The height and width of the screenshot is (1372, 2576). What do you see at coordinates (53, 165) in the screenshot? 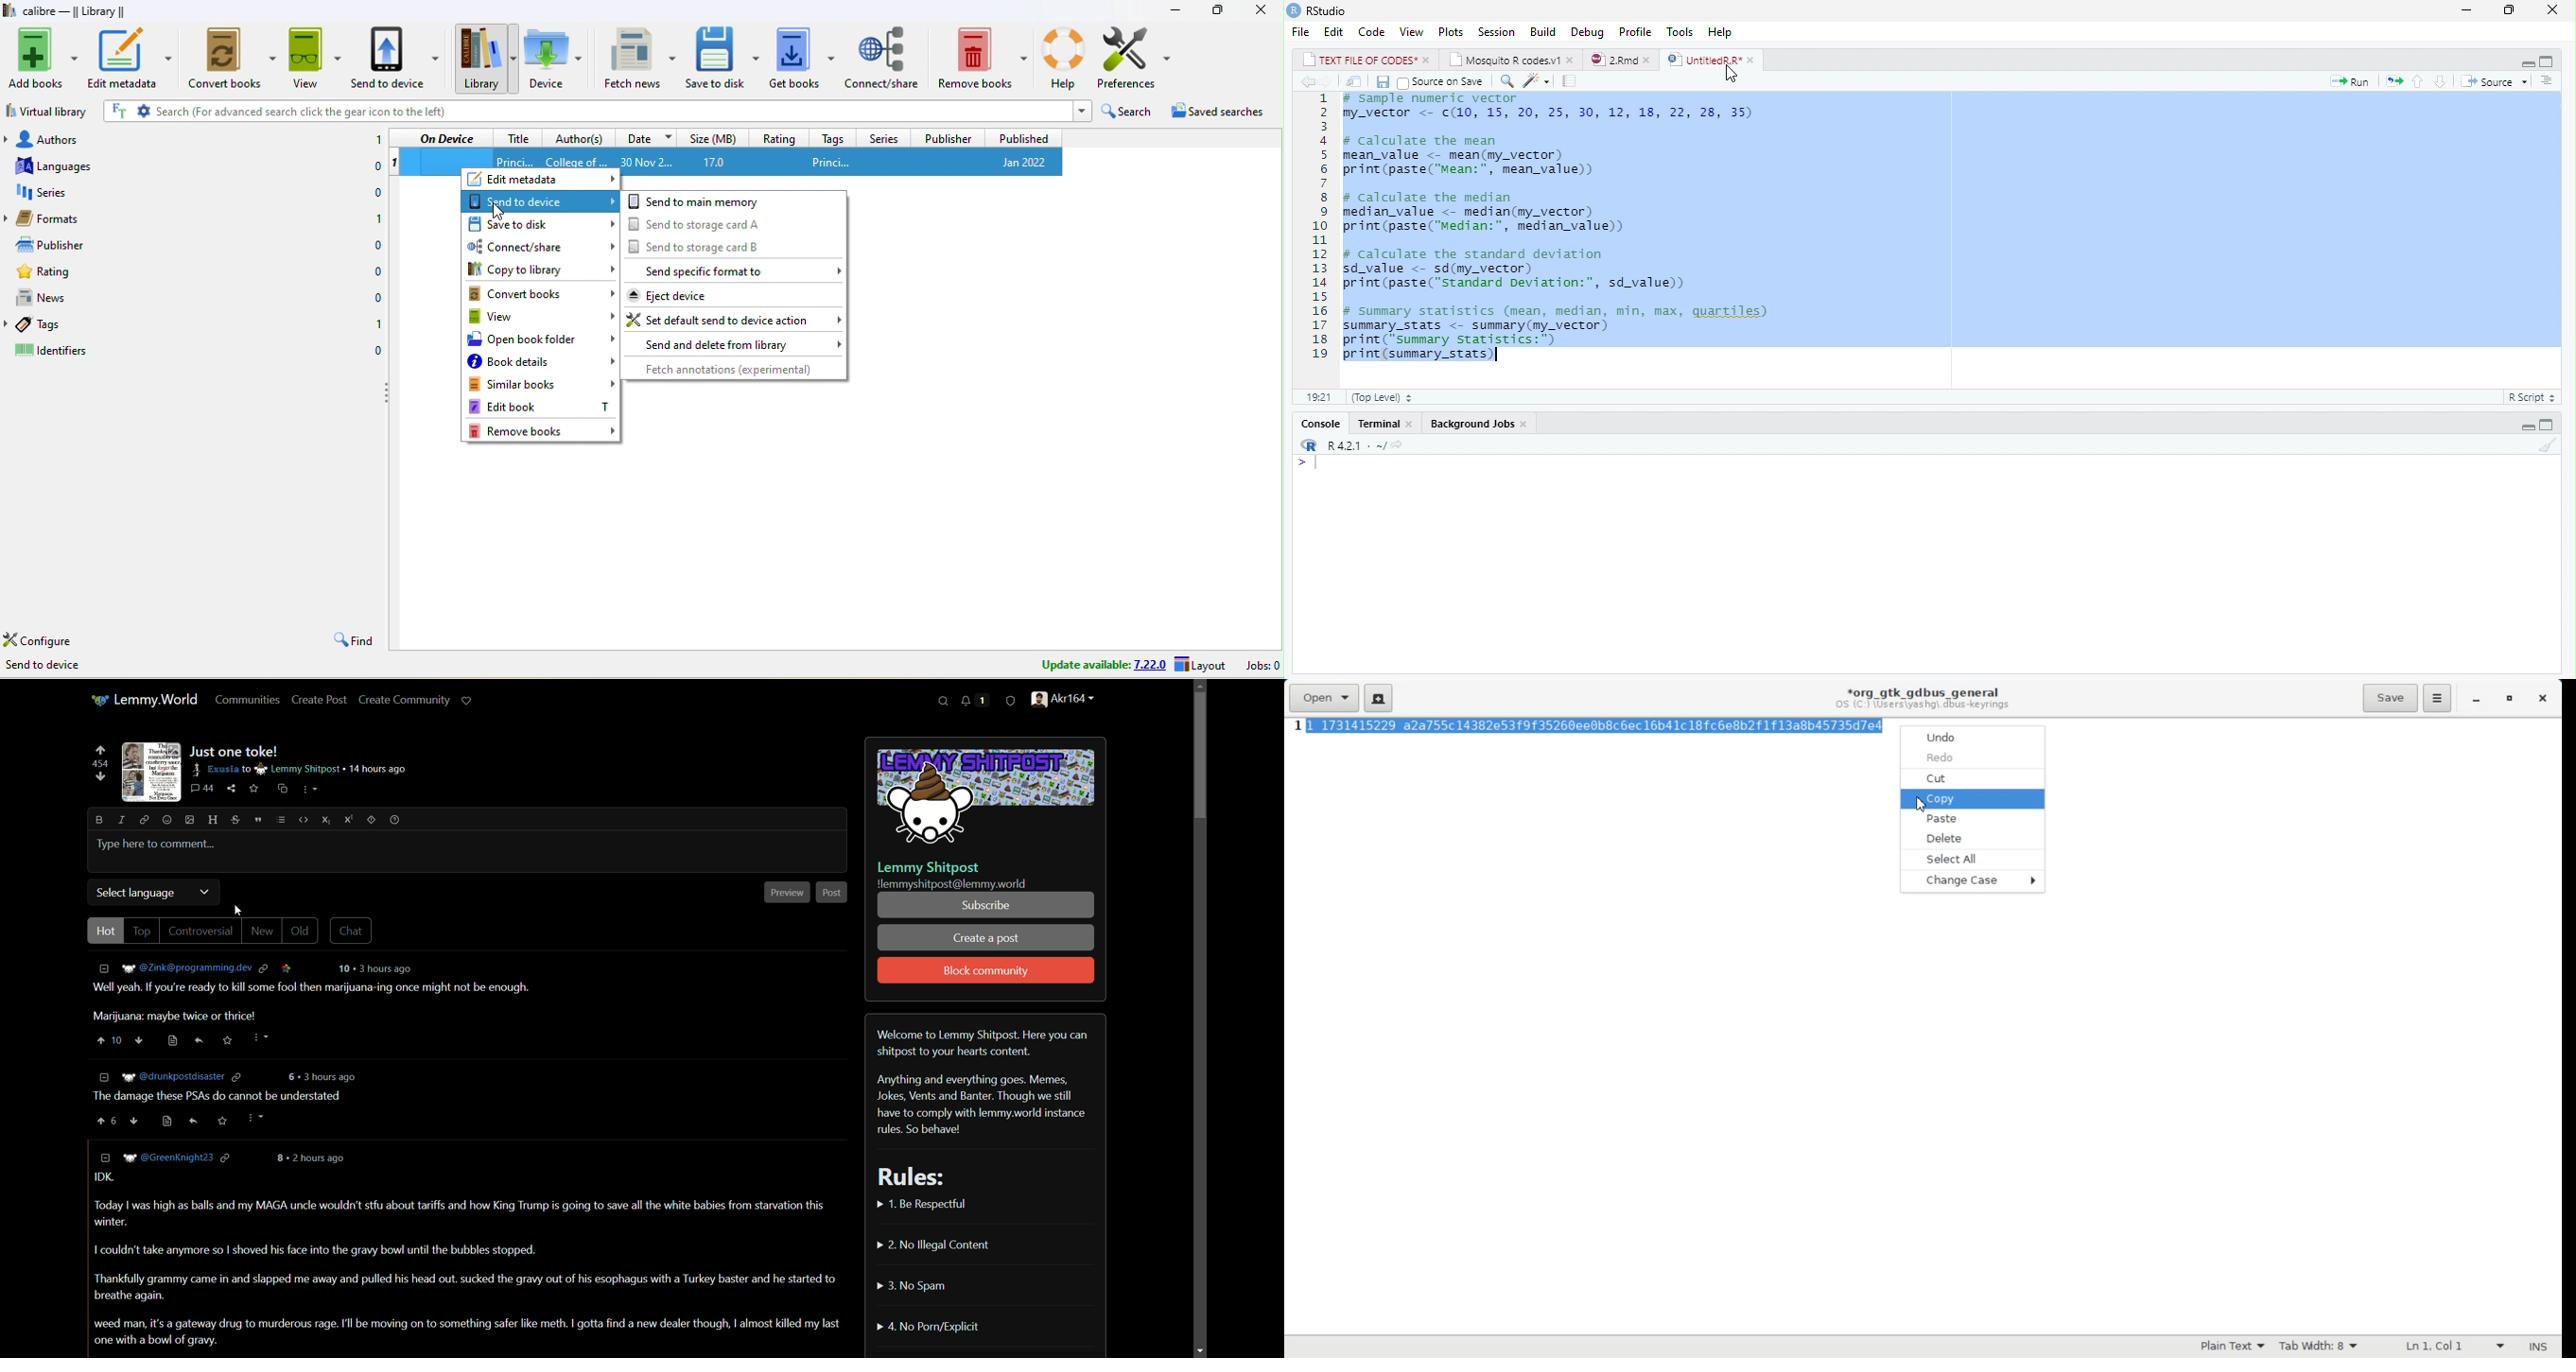
I see `languages` at bounding box center [53, 165].